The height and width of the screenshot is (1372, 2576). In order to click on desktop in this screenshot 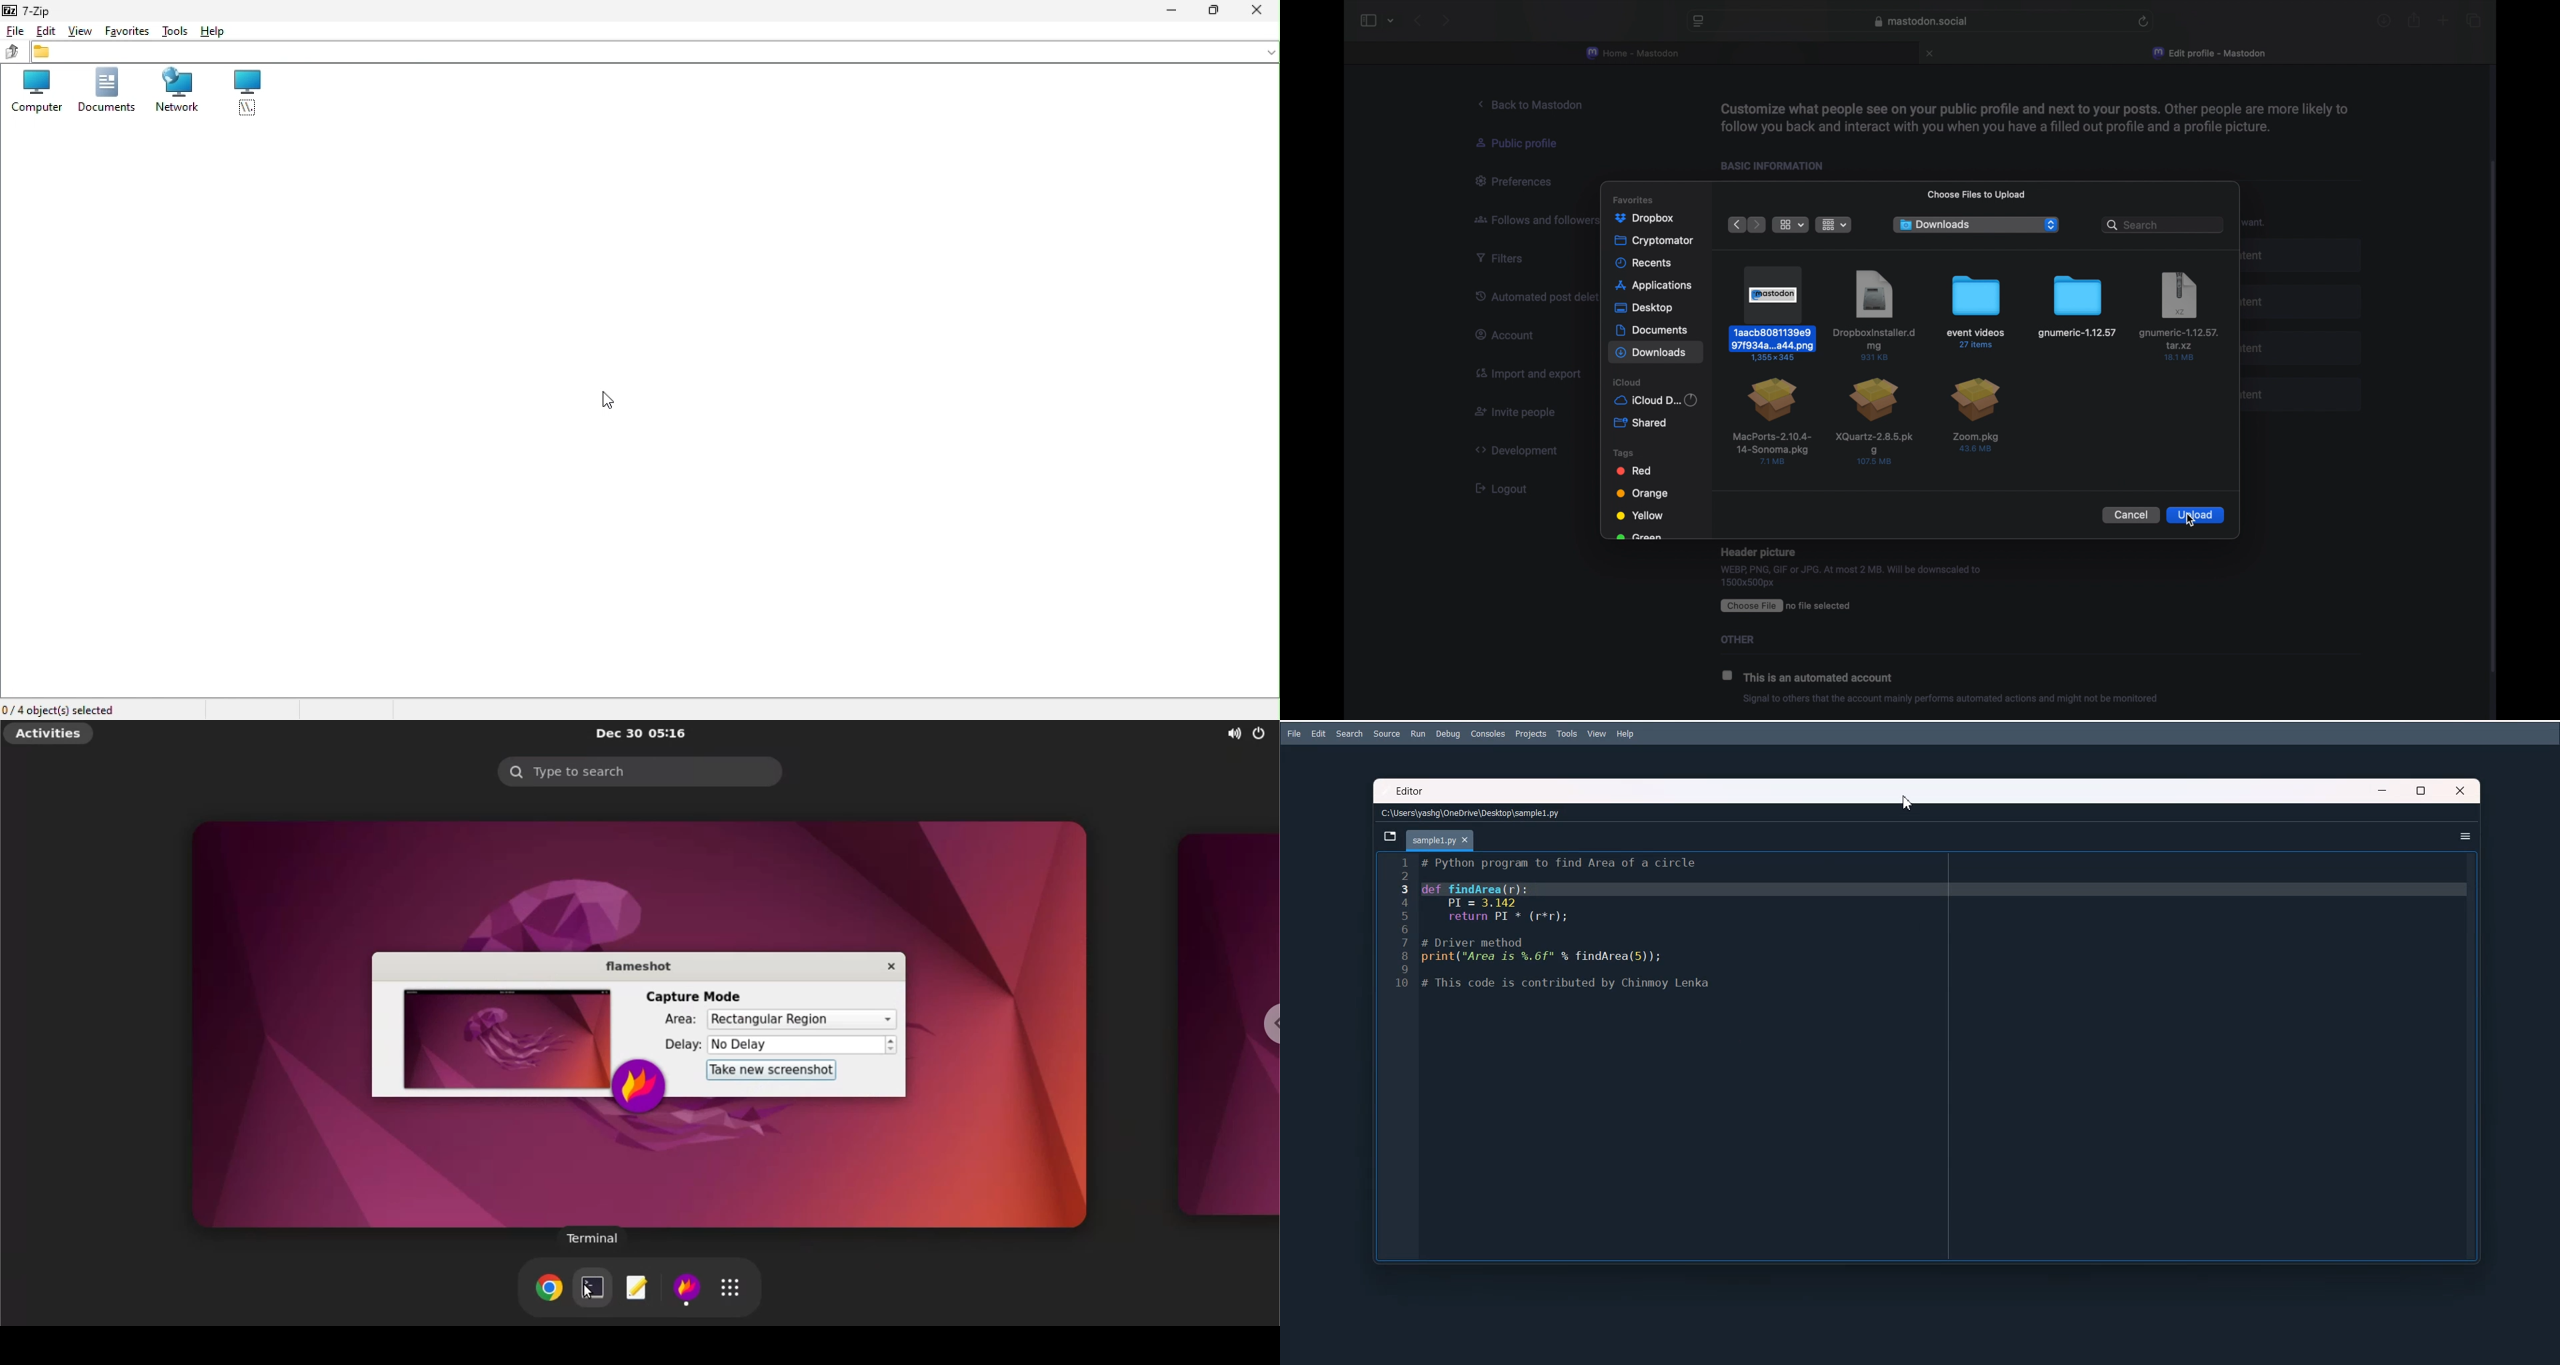, I will do `click(1644, 308)`.